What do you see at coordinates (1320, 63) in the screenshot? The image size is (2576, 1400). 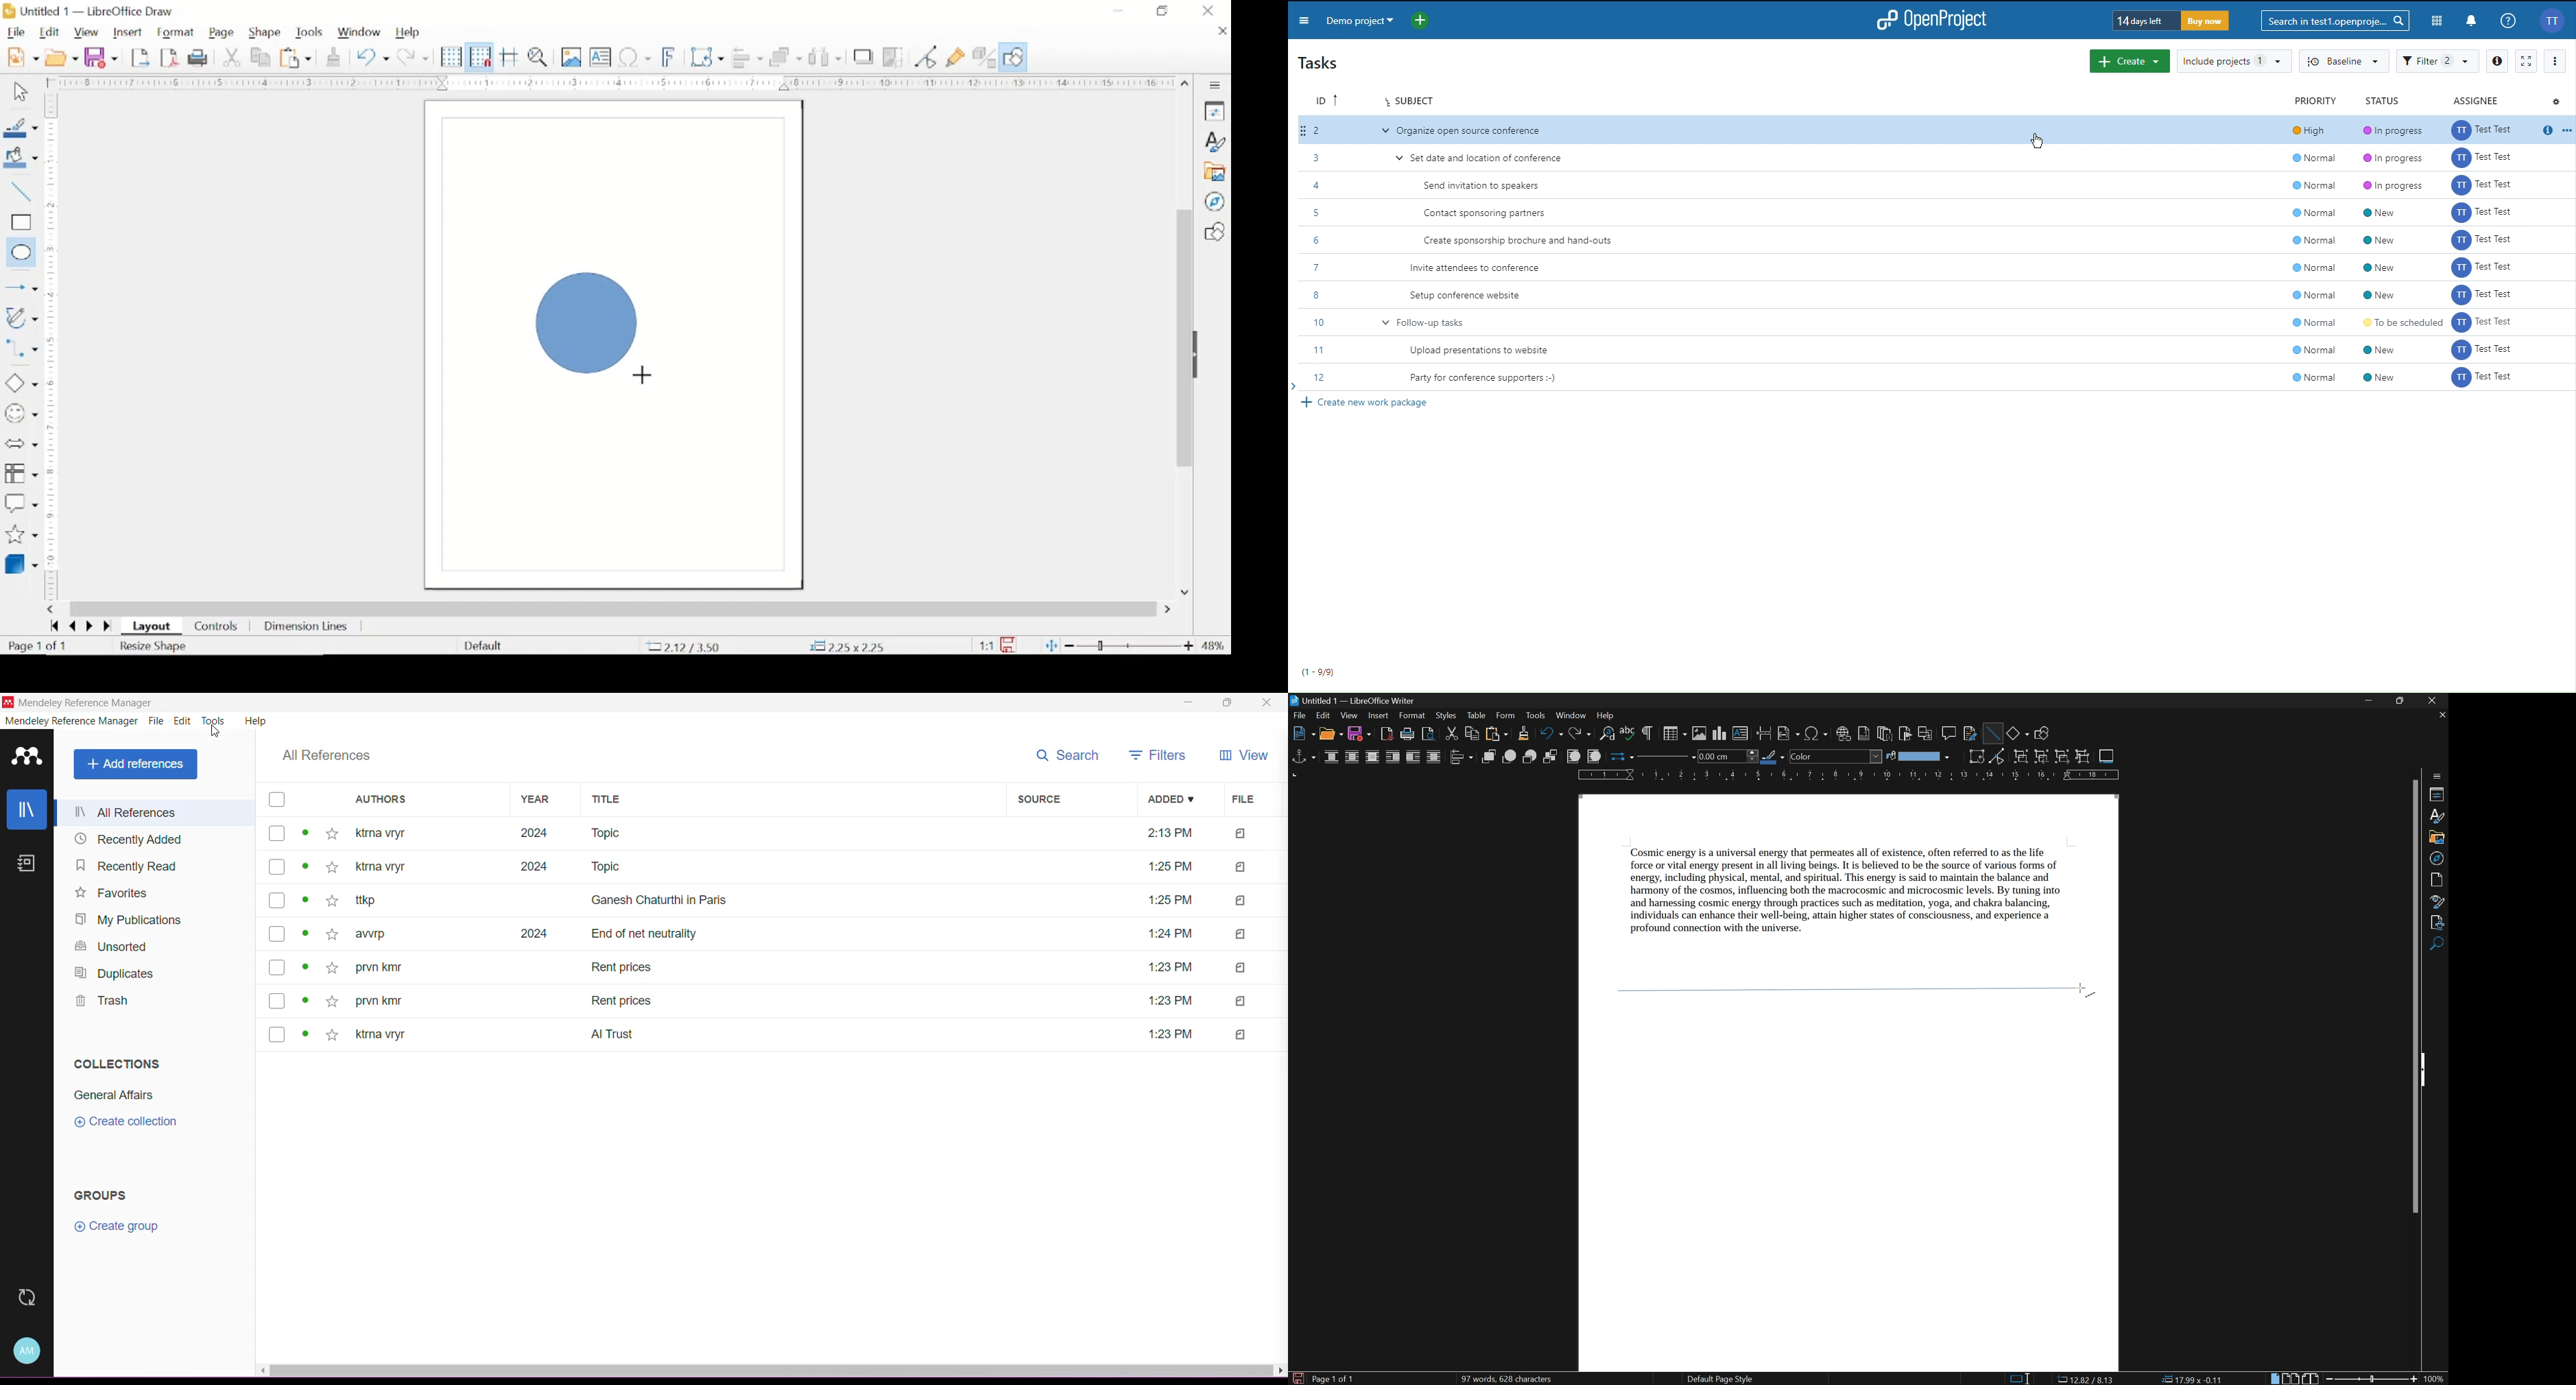 I see `Tasks` at bounding box center [1320, 63].